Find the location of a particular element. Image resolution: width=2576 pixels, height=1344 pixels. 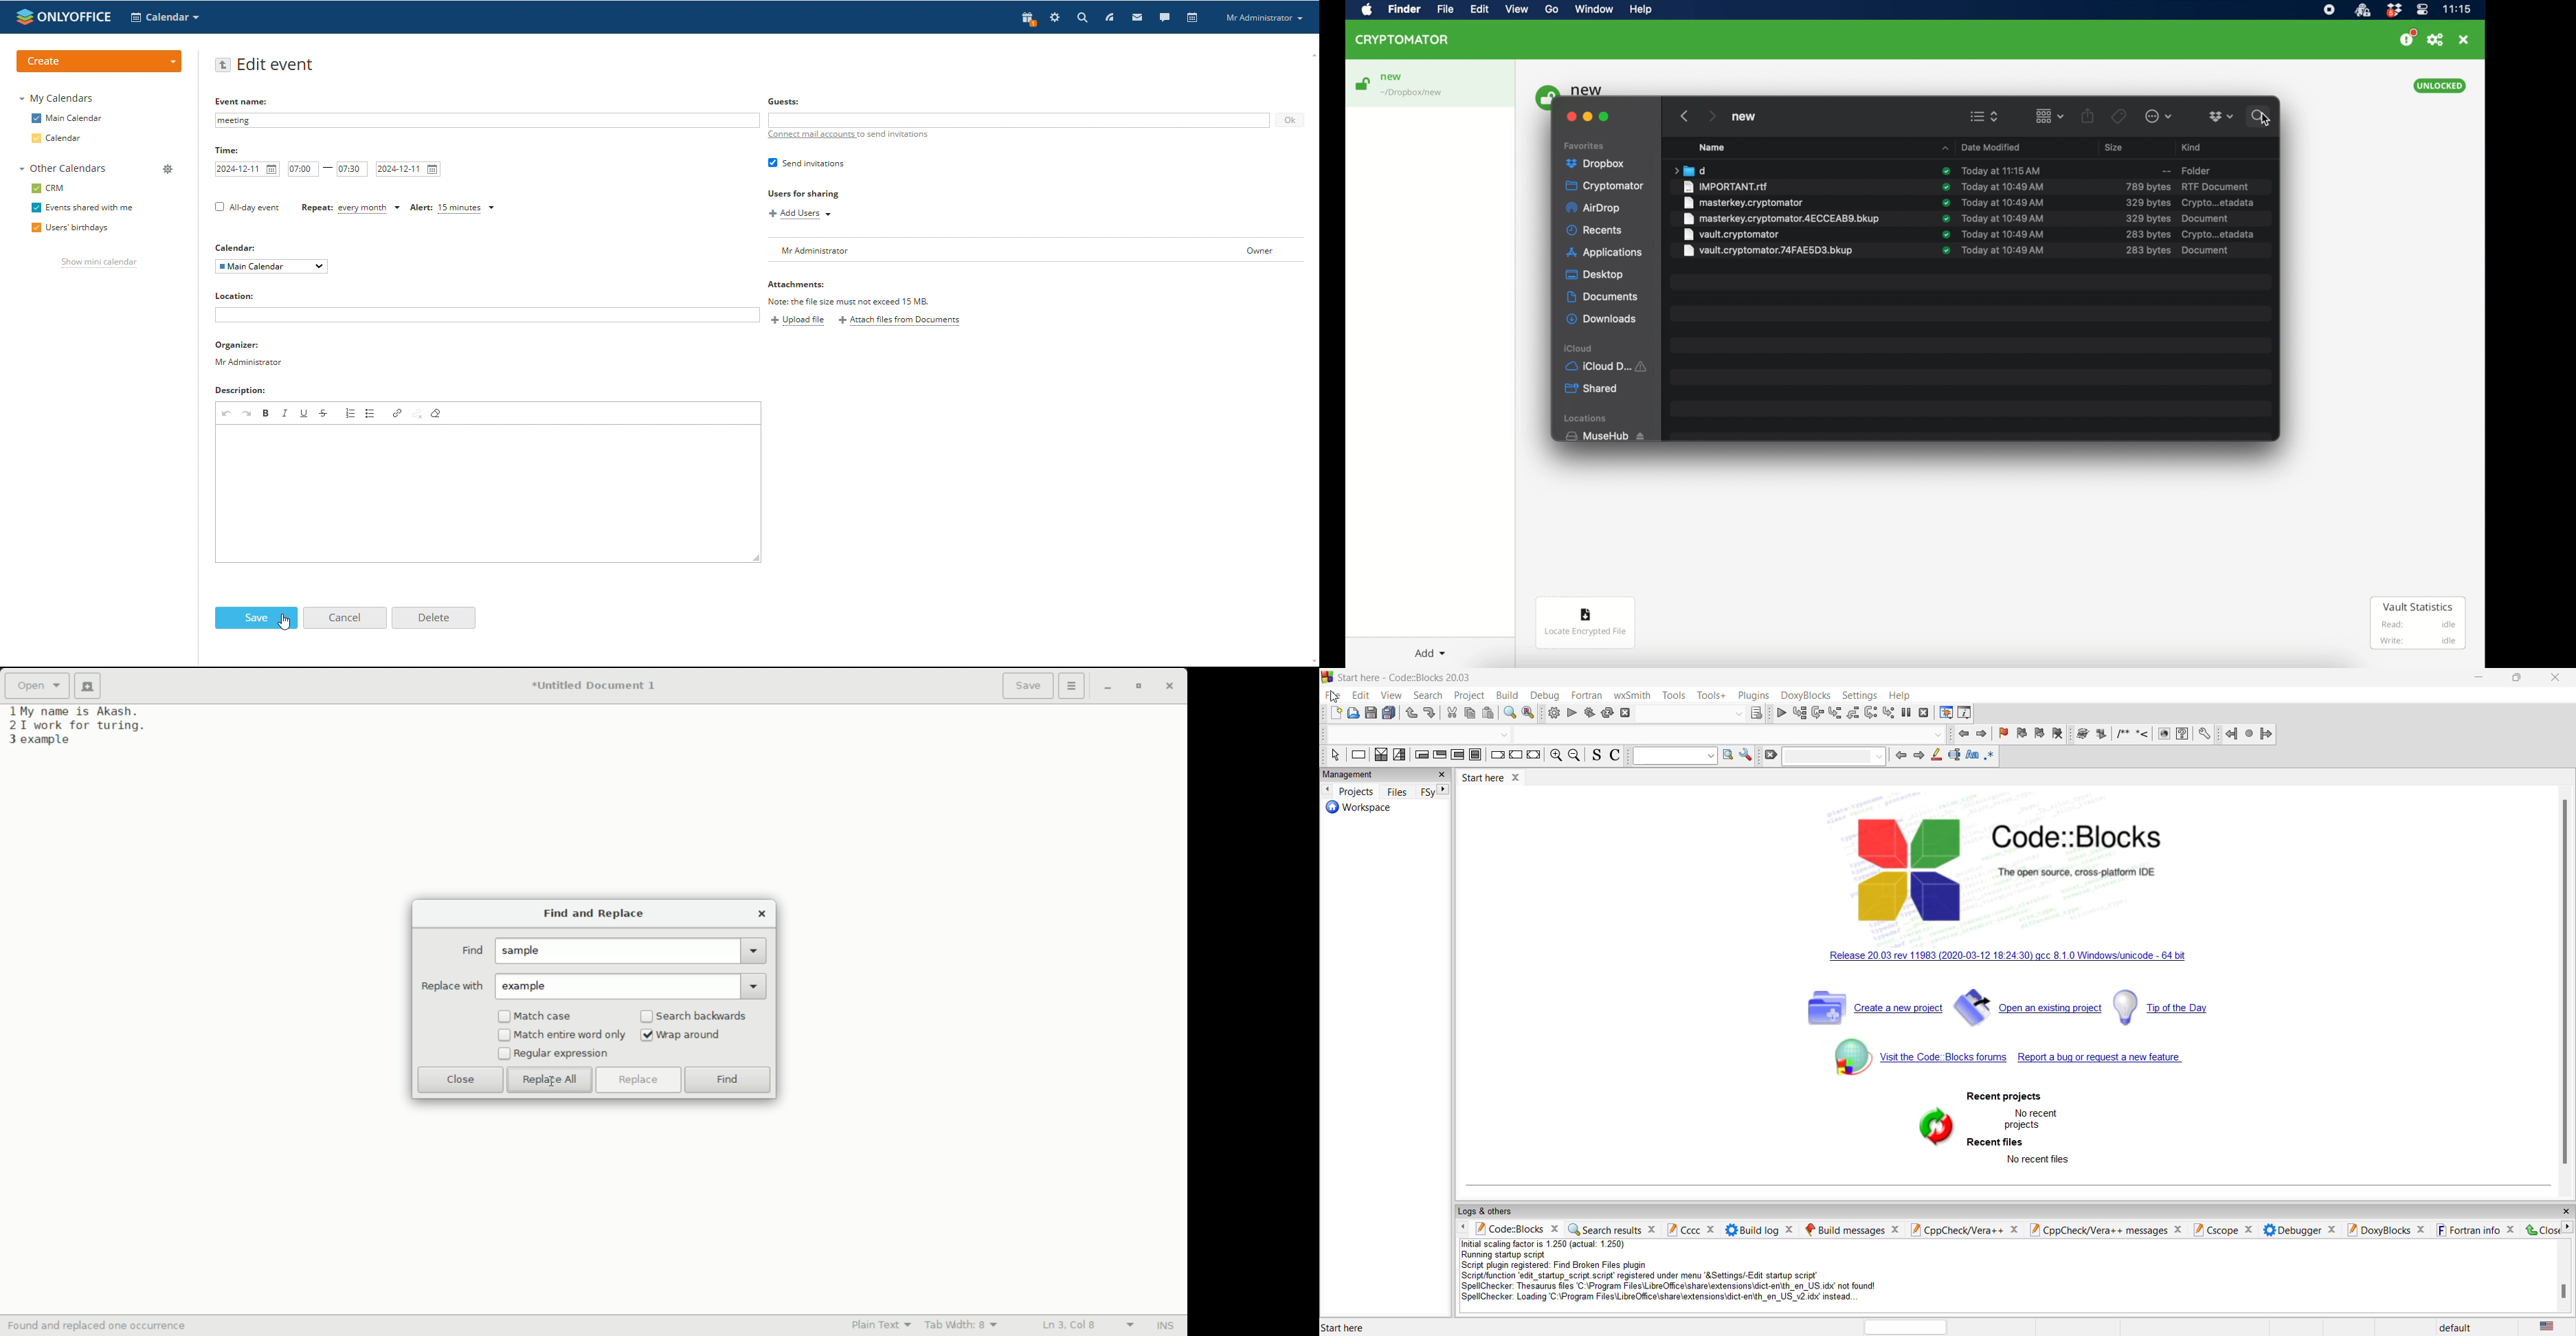

view is located at coordinates (1517, 9).